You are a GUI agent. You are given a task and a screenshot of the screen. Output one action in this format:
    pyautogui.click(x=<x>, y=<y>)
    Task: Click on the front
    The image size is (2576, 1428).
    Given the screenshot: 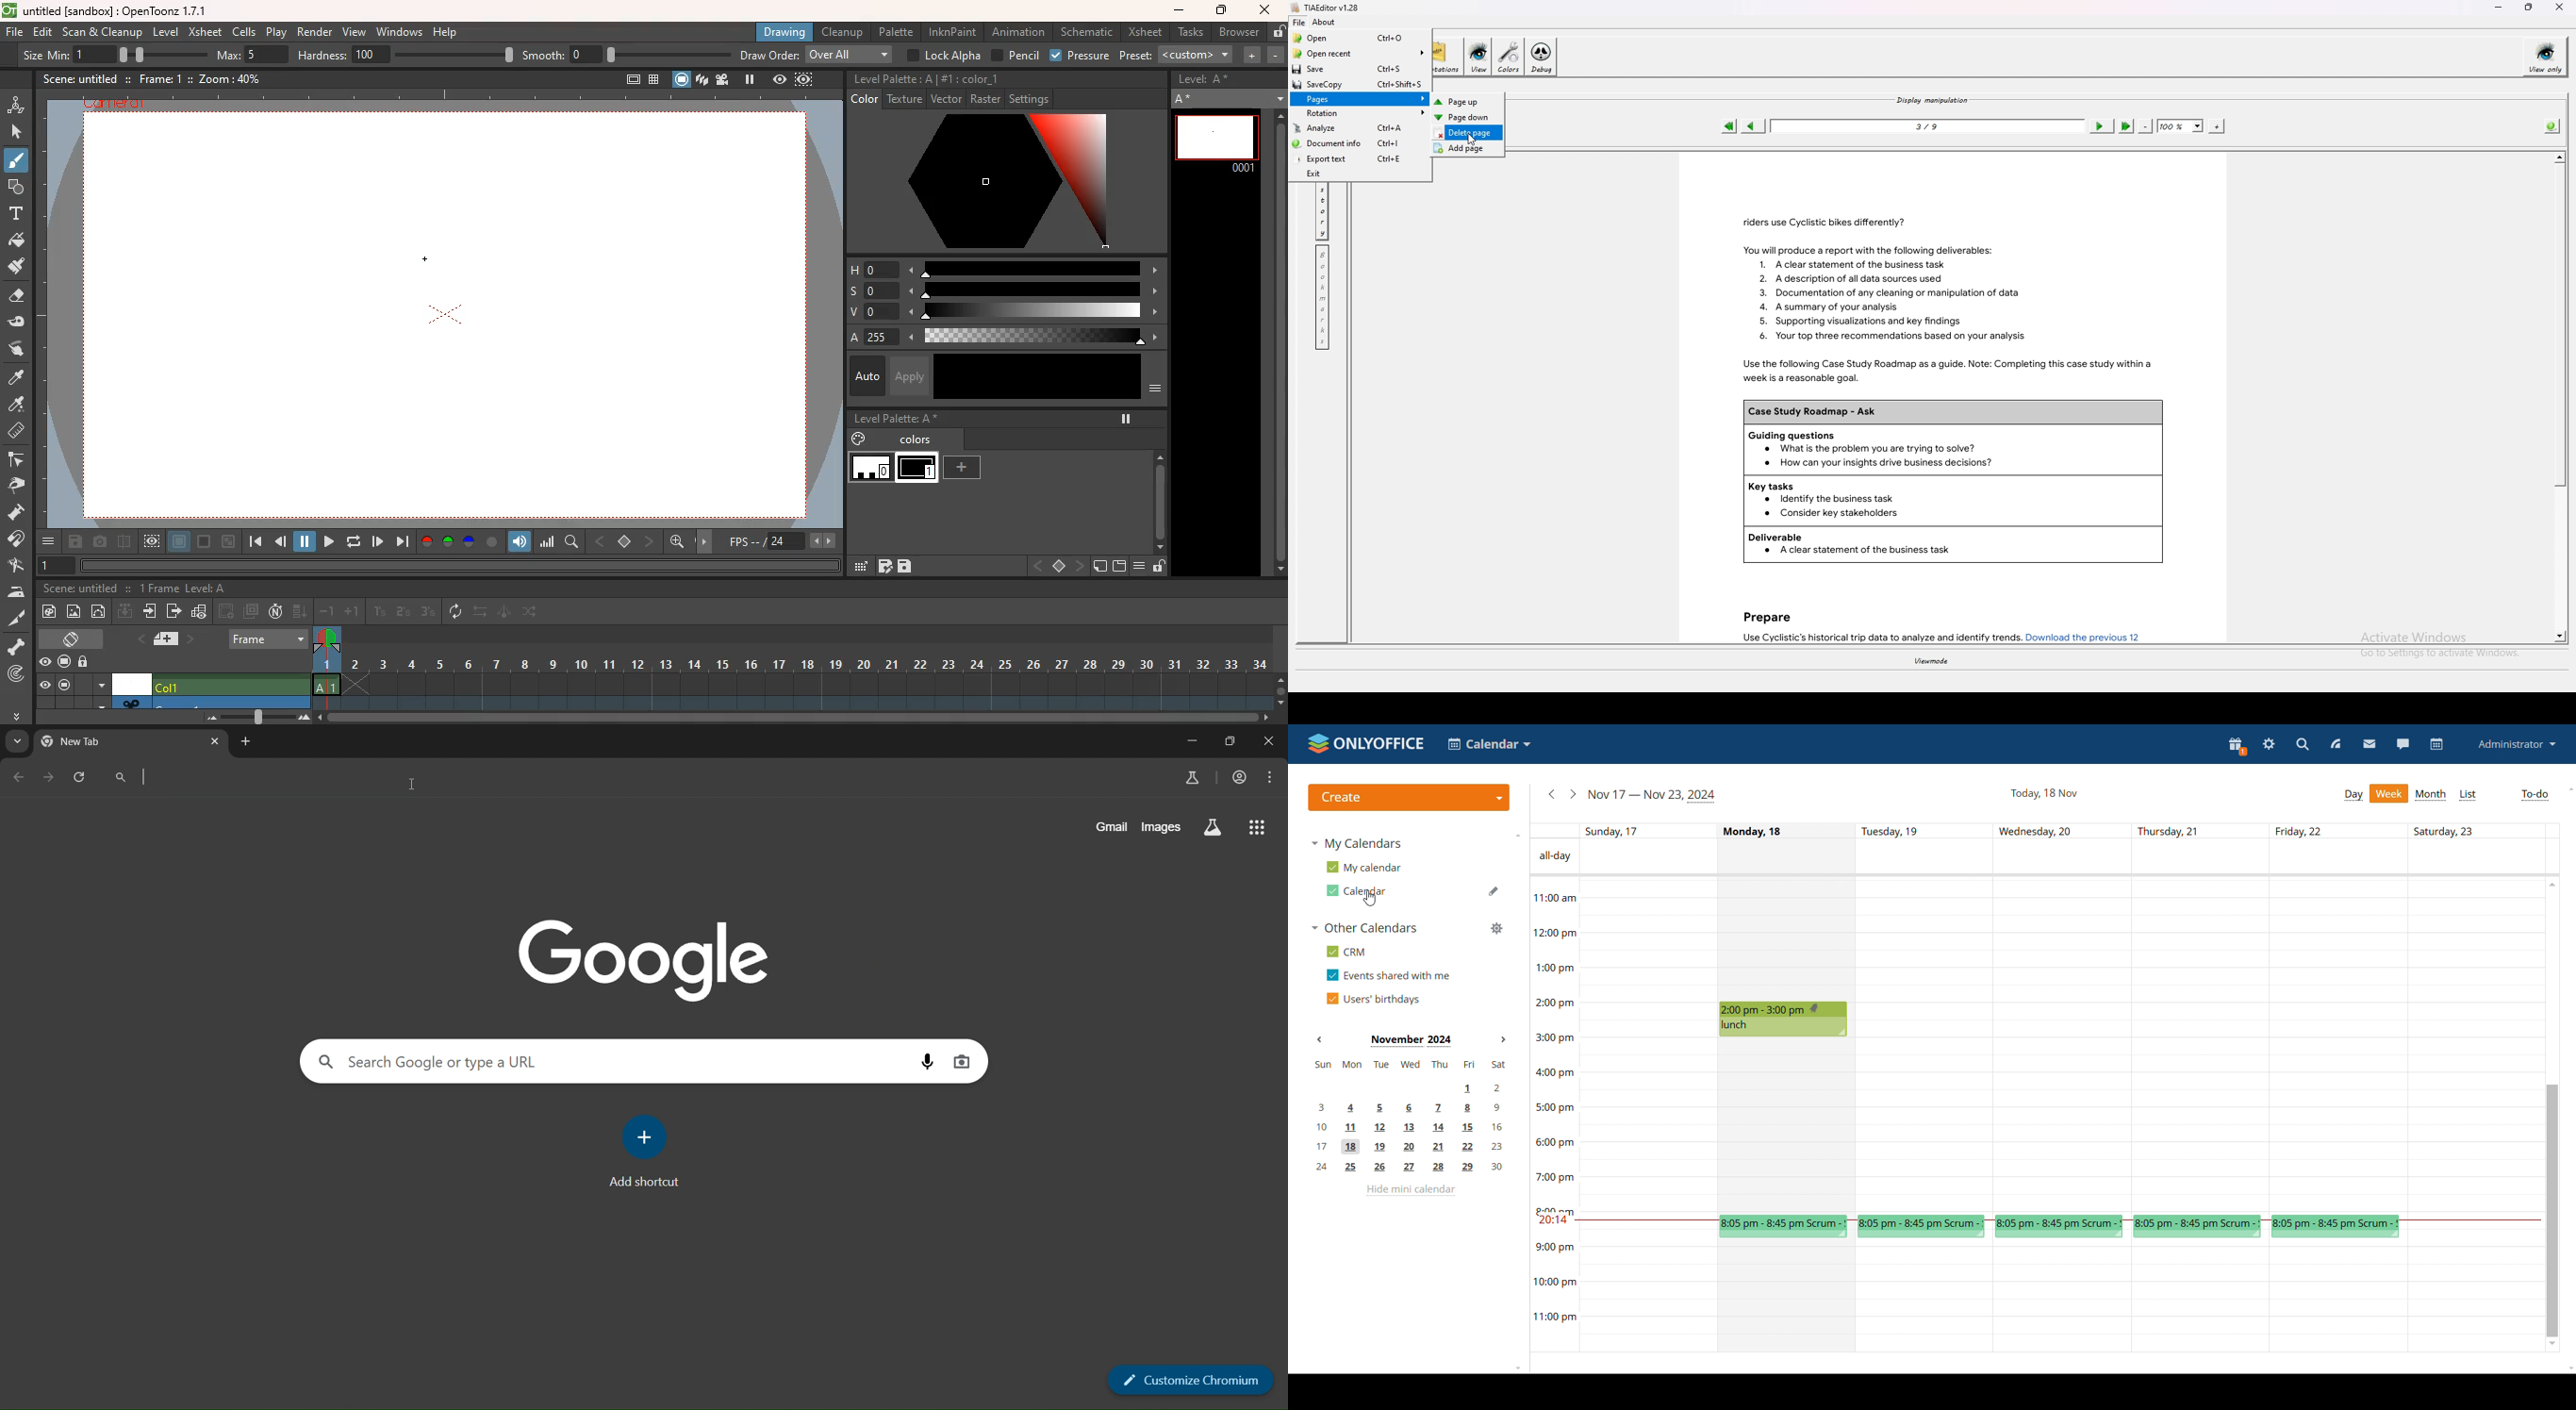 What is the action you would take?
    pyautogui.click(x=1082, y=566)
    